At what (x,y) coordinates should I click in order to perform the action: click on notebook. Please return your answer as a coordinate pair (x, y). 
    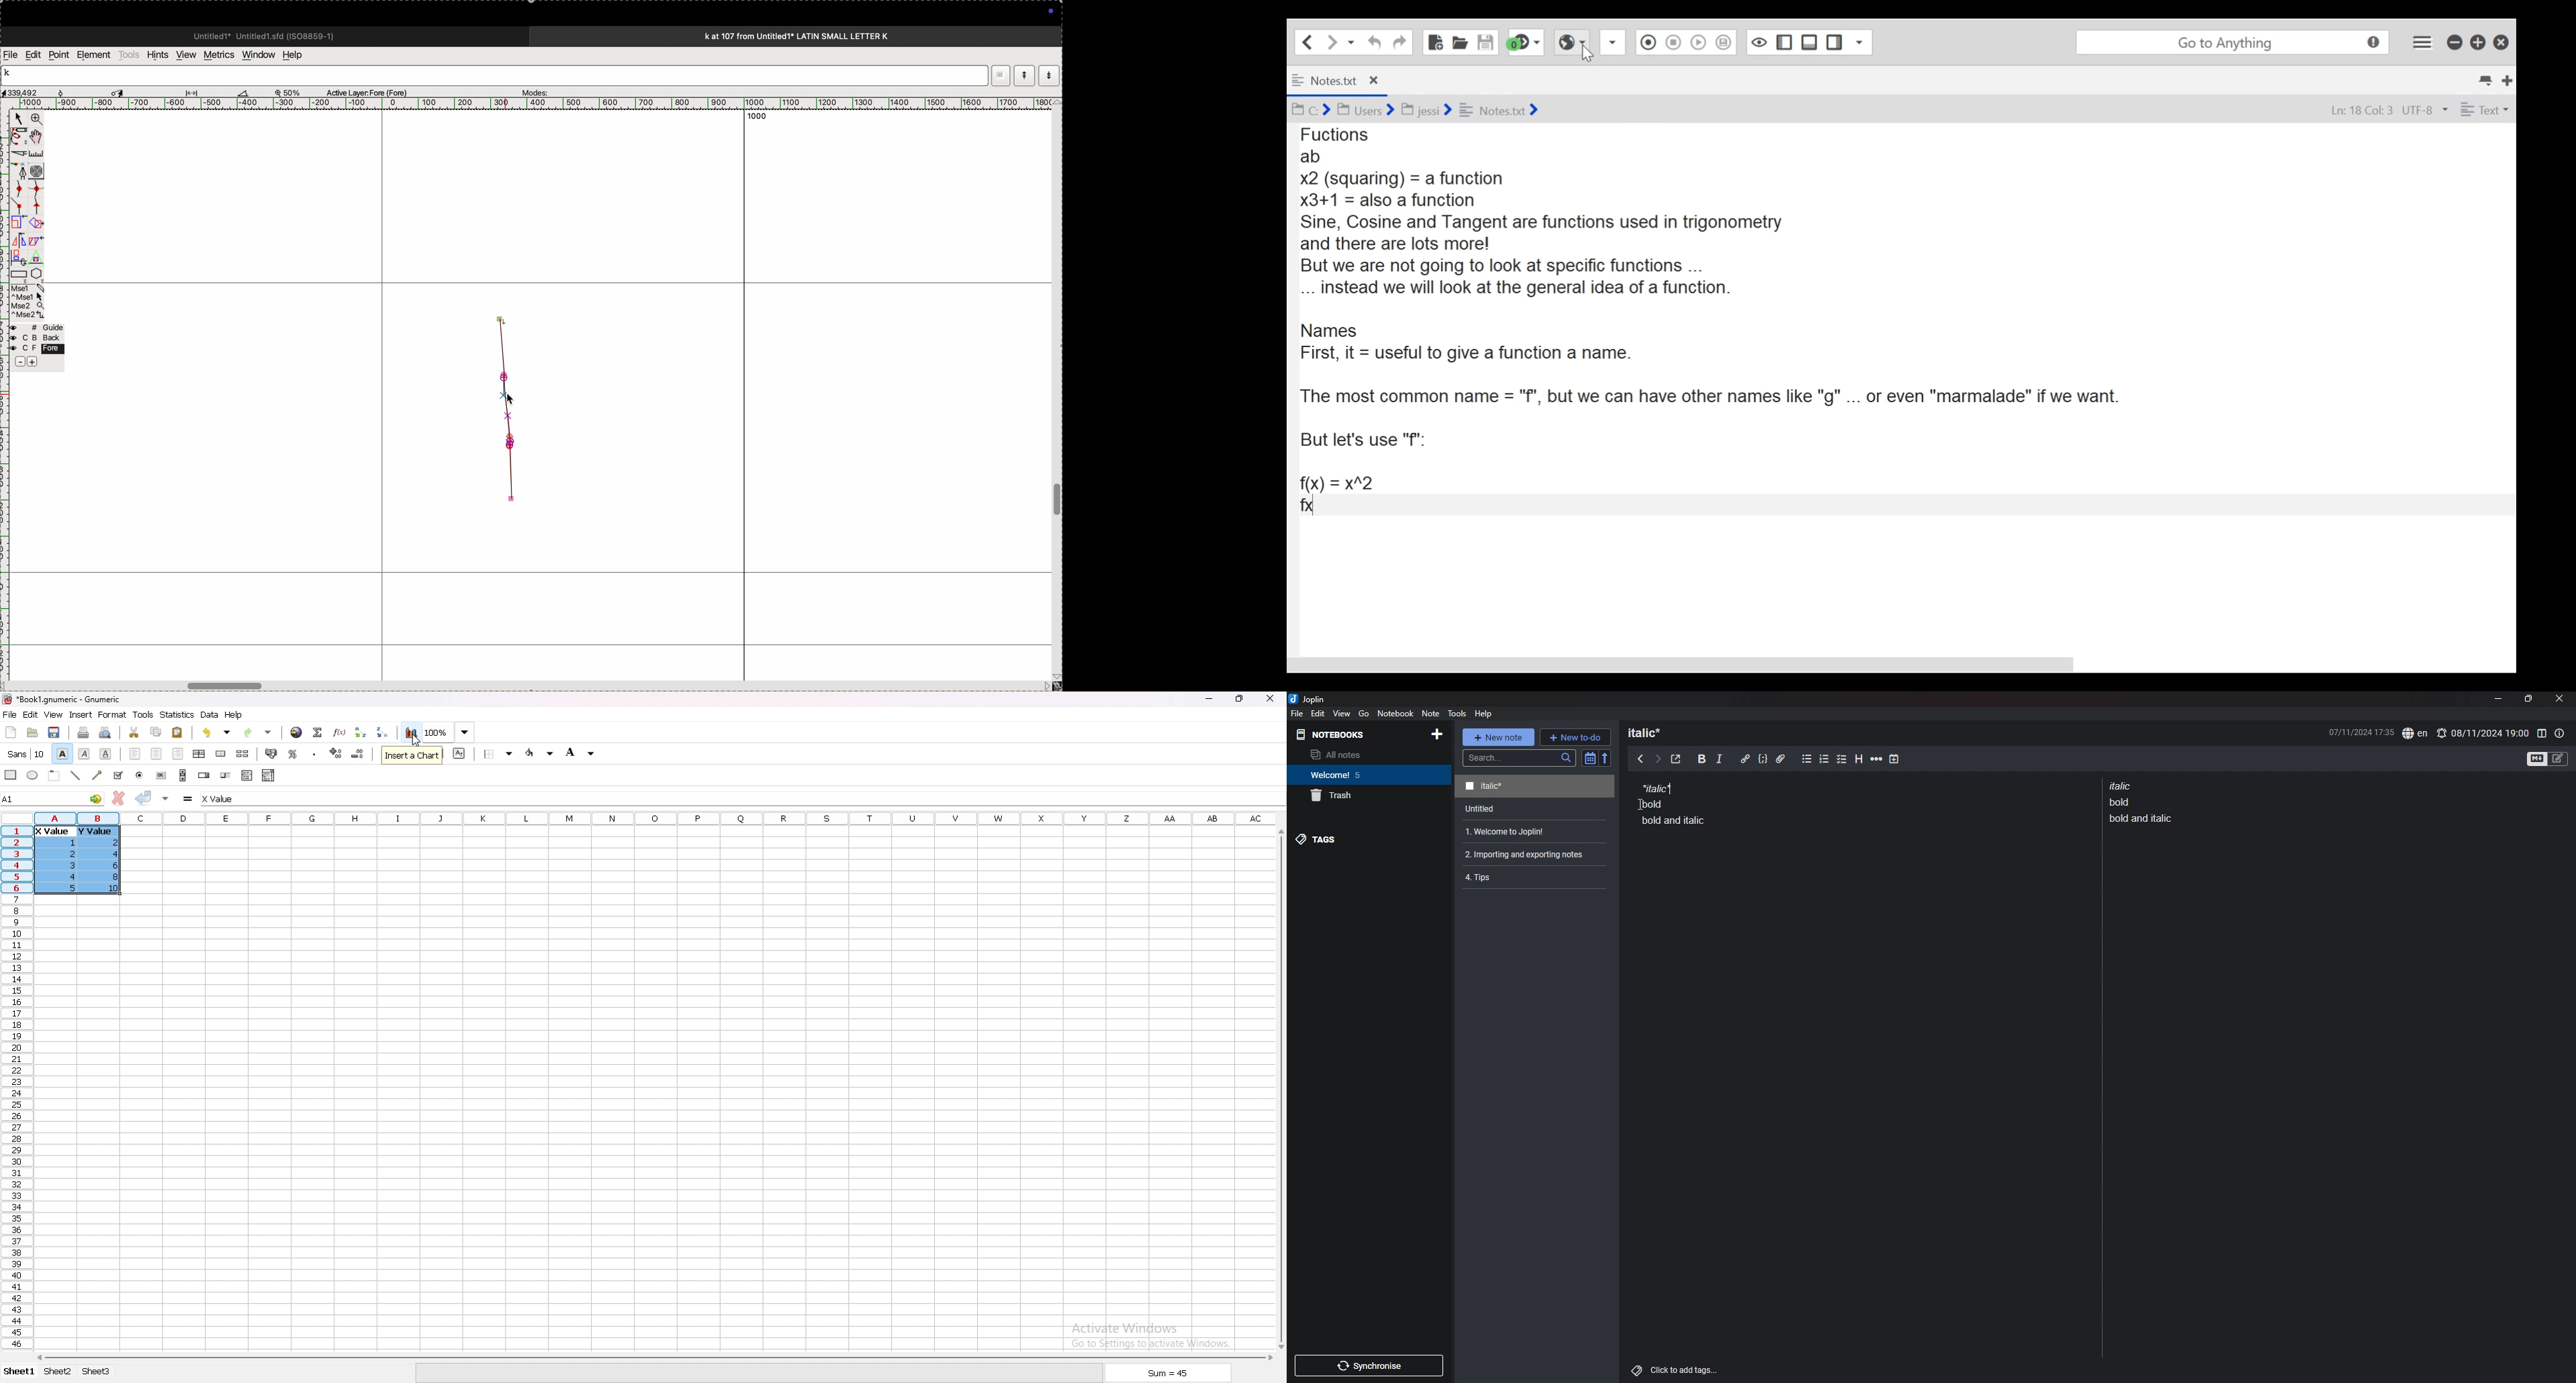
    Looking at the image, I should click on (1367, 775).